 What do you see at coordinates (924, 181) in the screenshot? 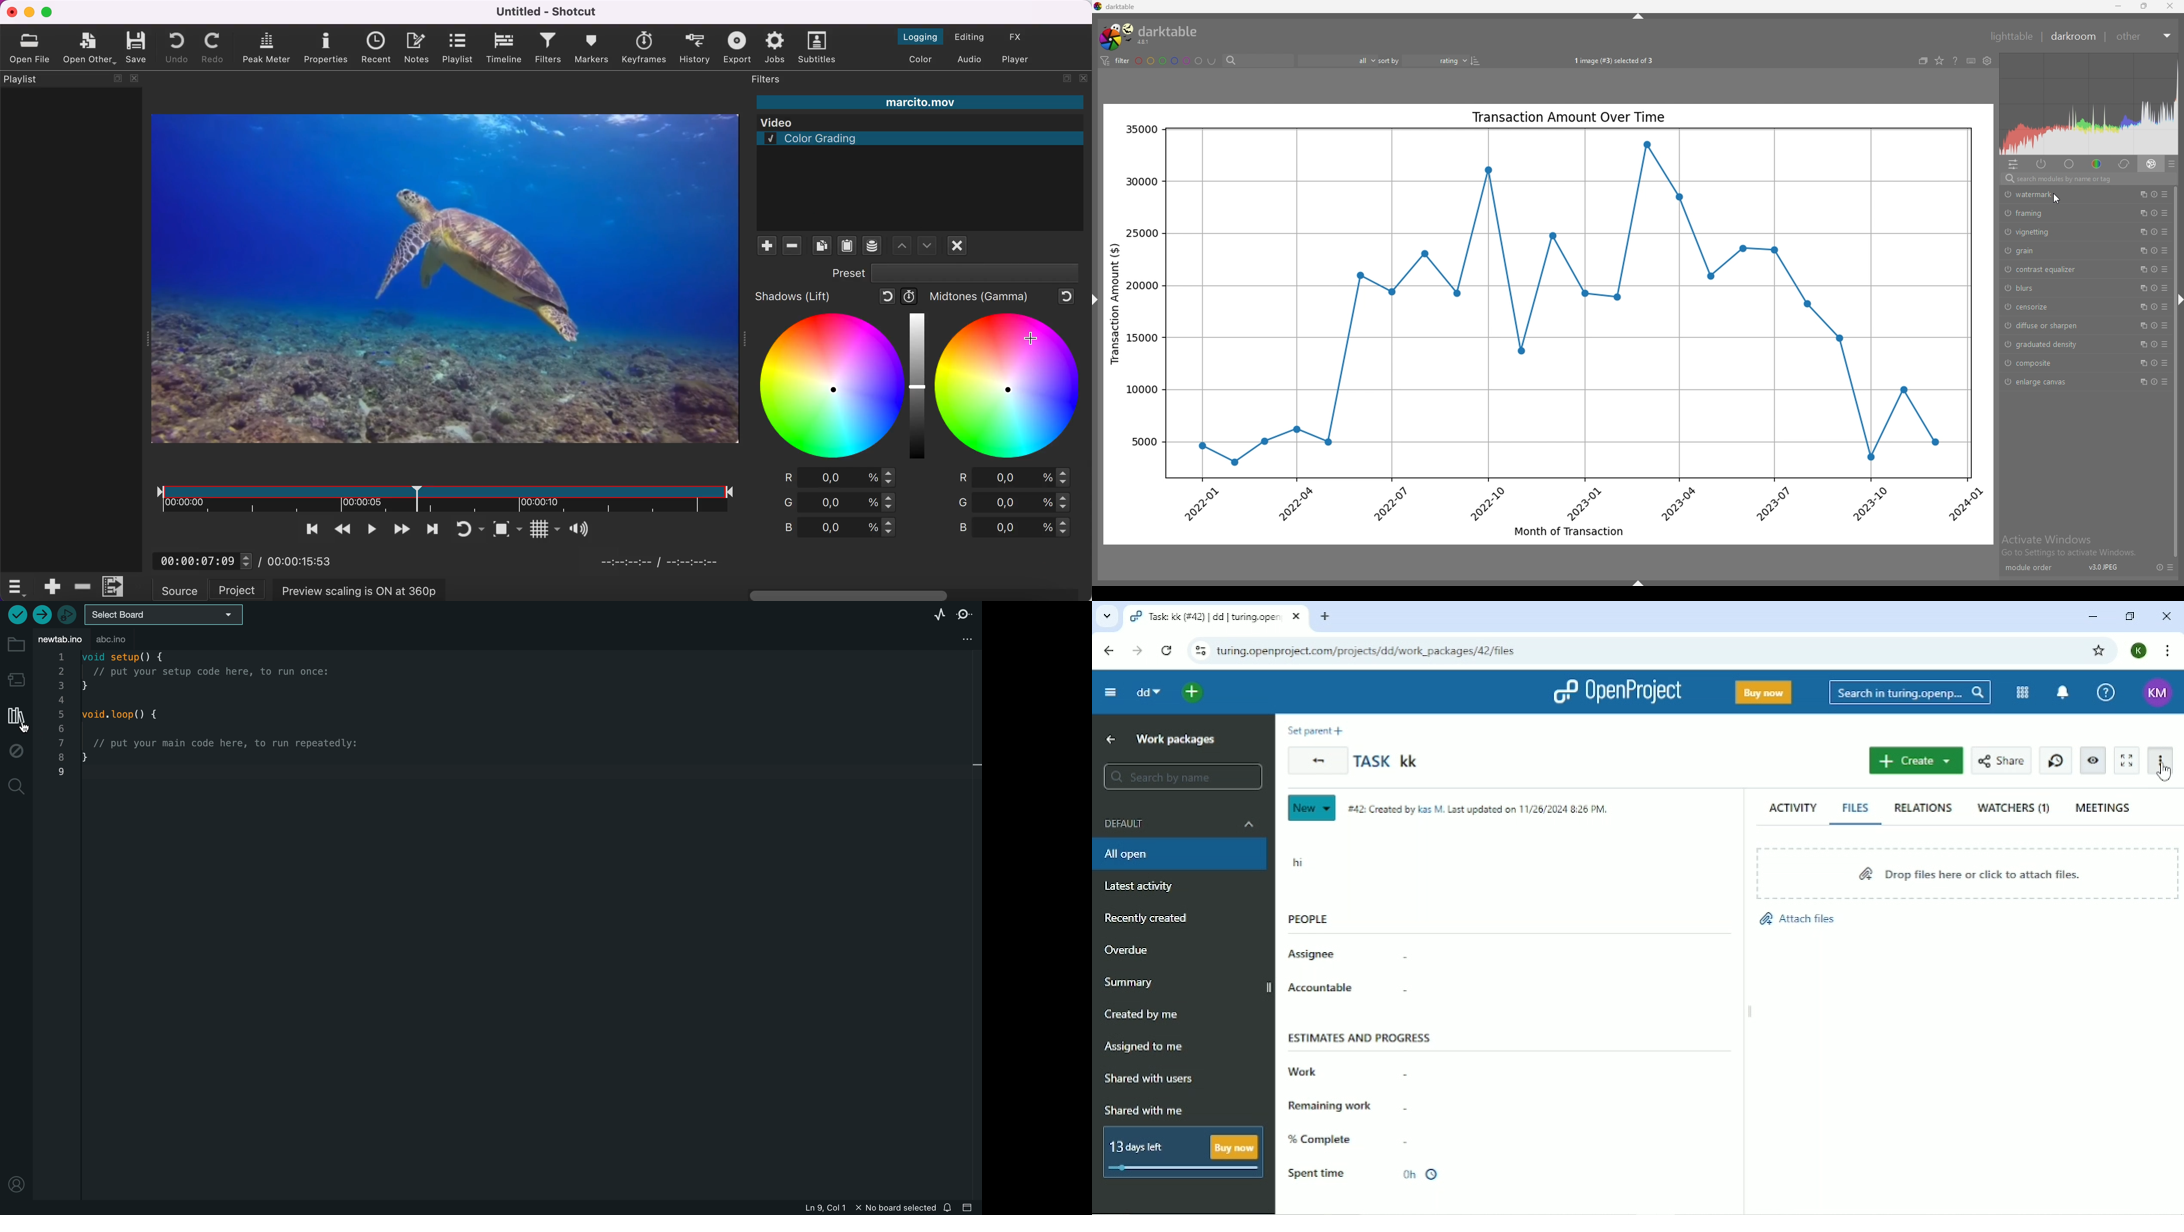
I see `color grading filter` at bounding box center [924, 181].